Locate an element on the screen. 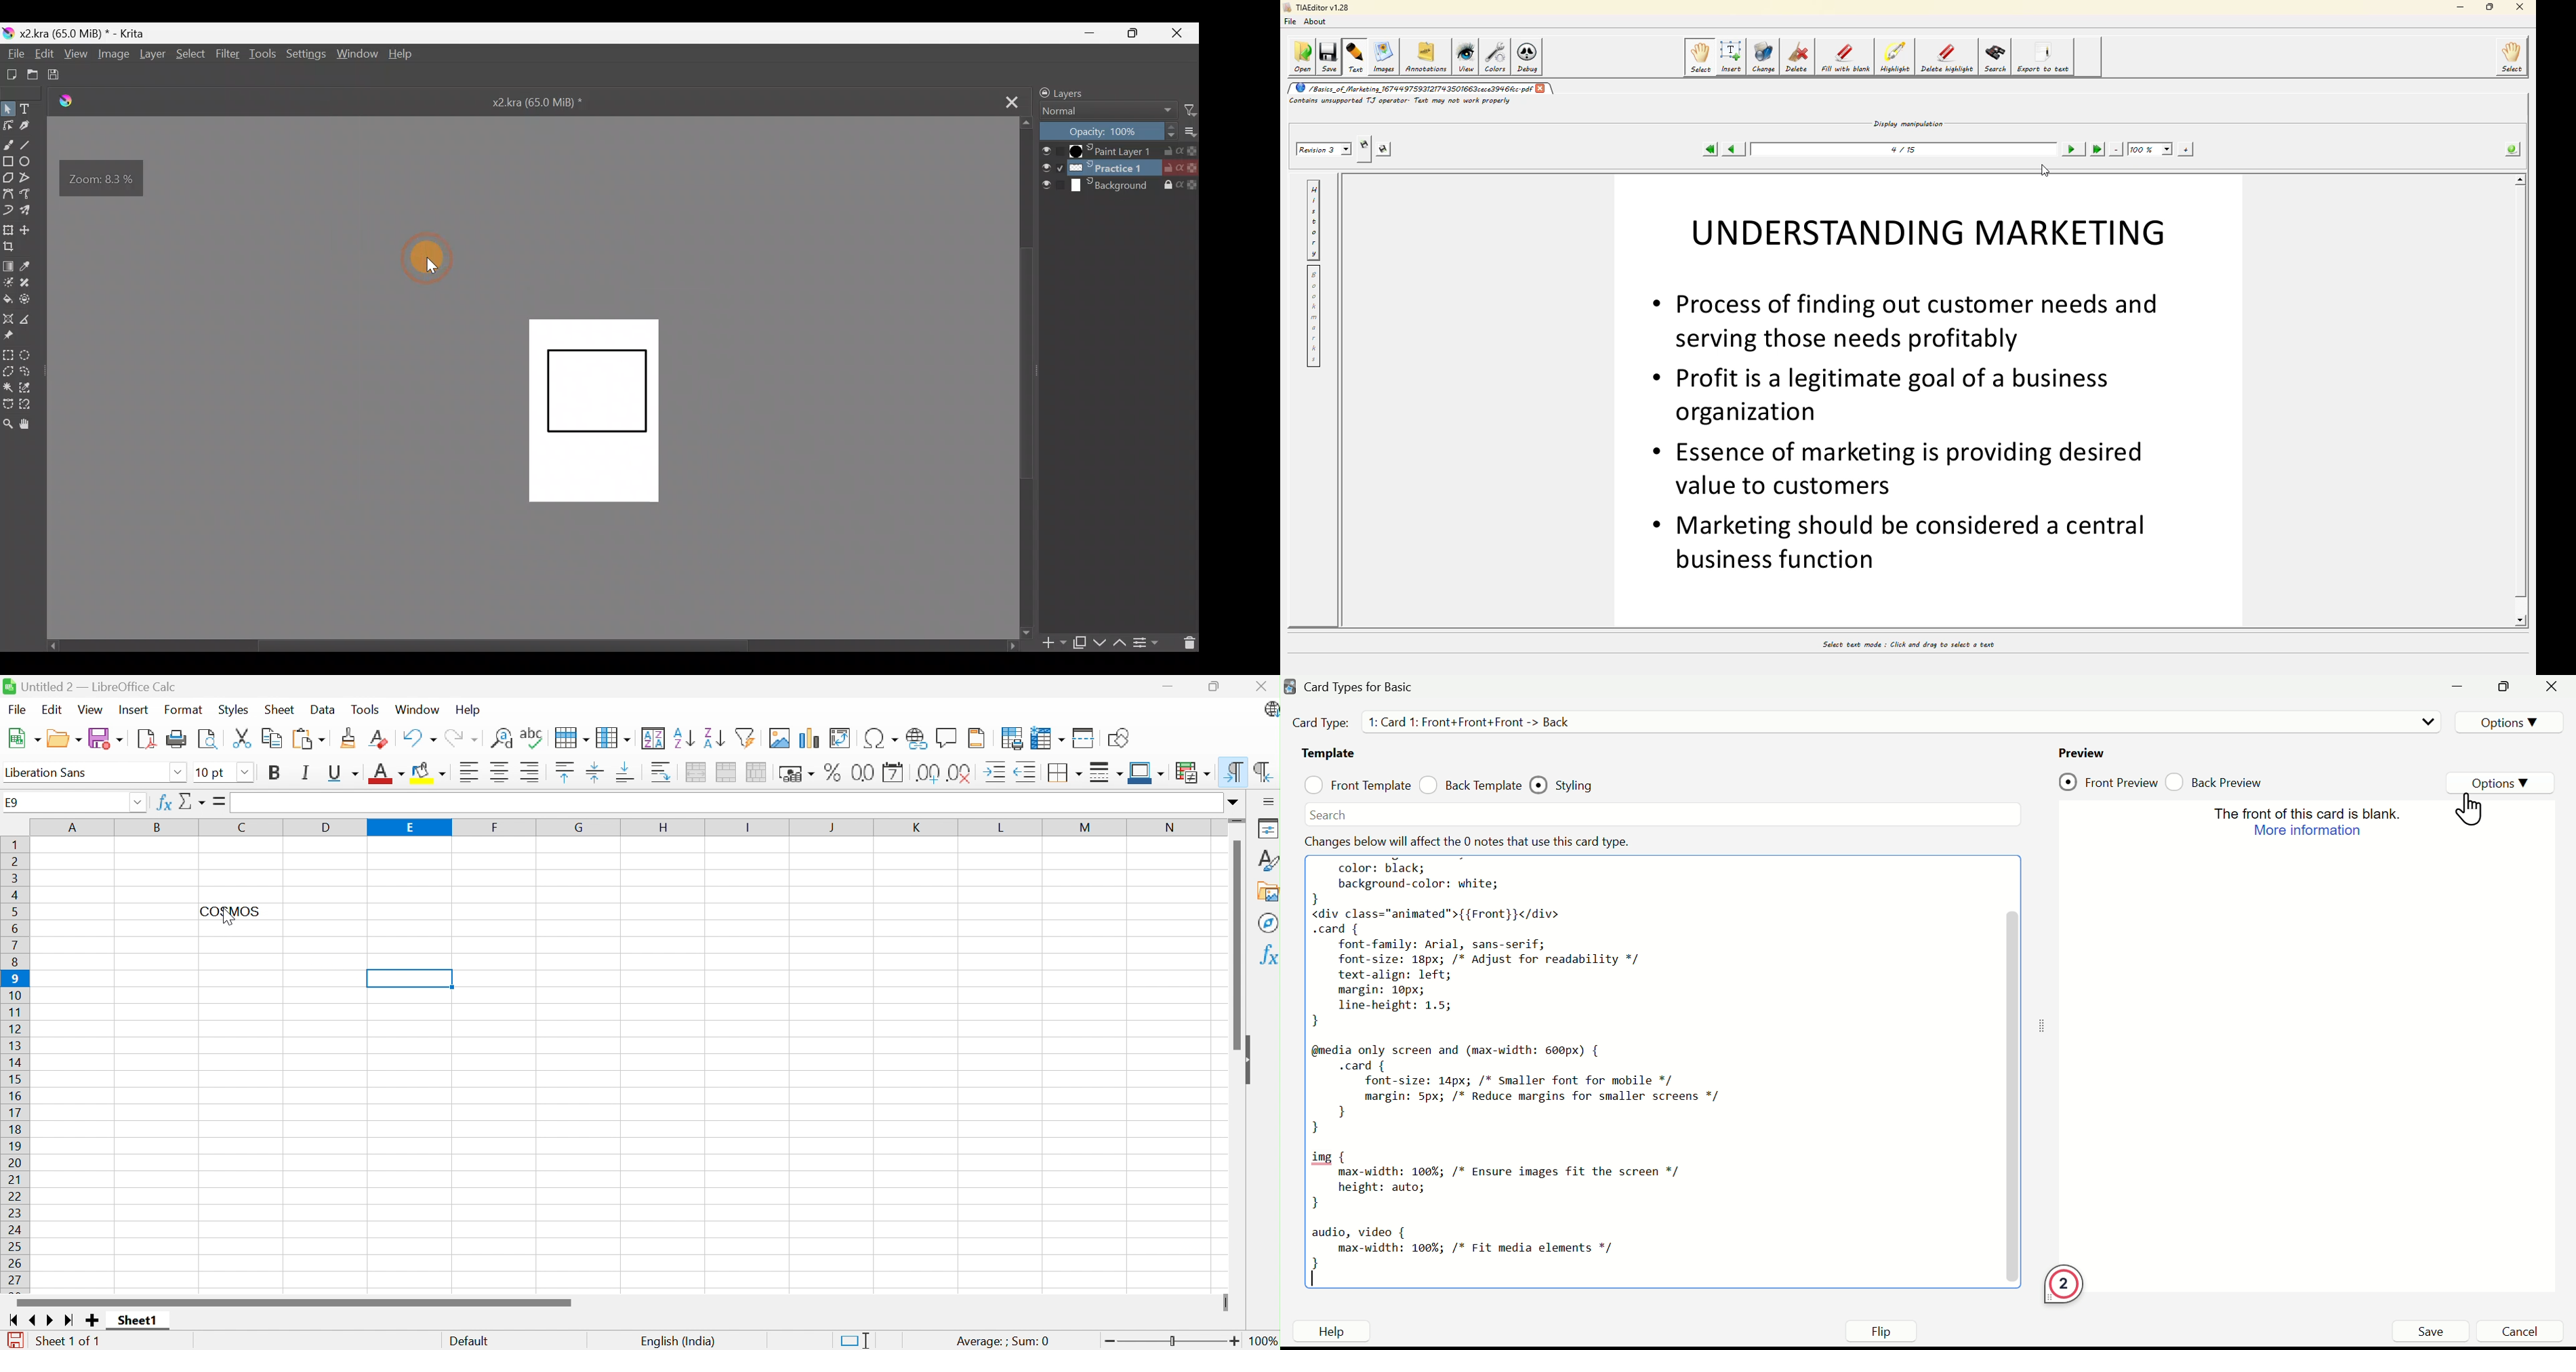 The width and height of the screenshot is (2576, 1372). Insert special characters is located at coordinates (881, 737).